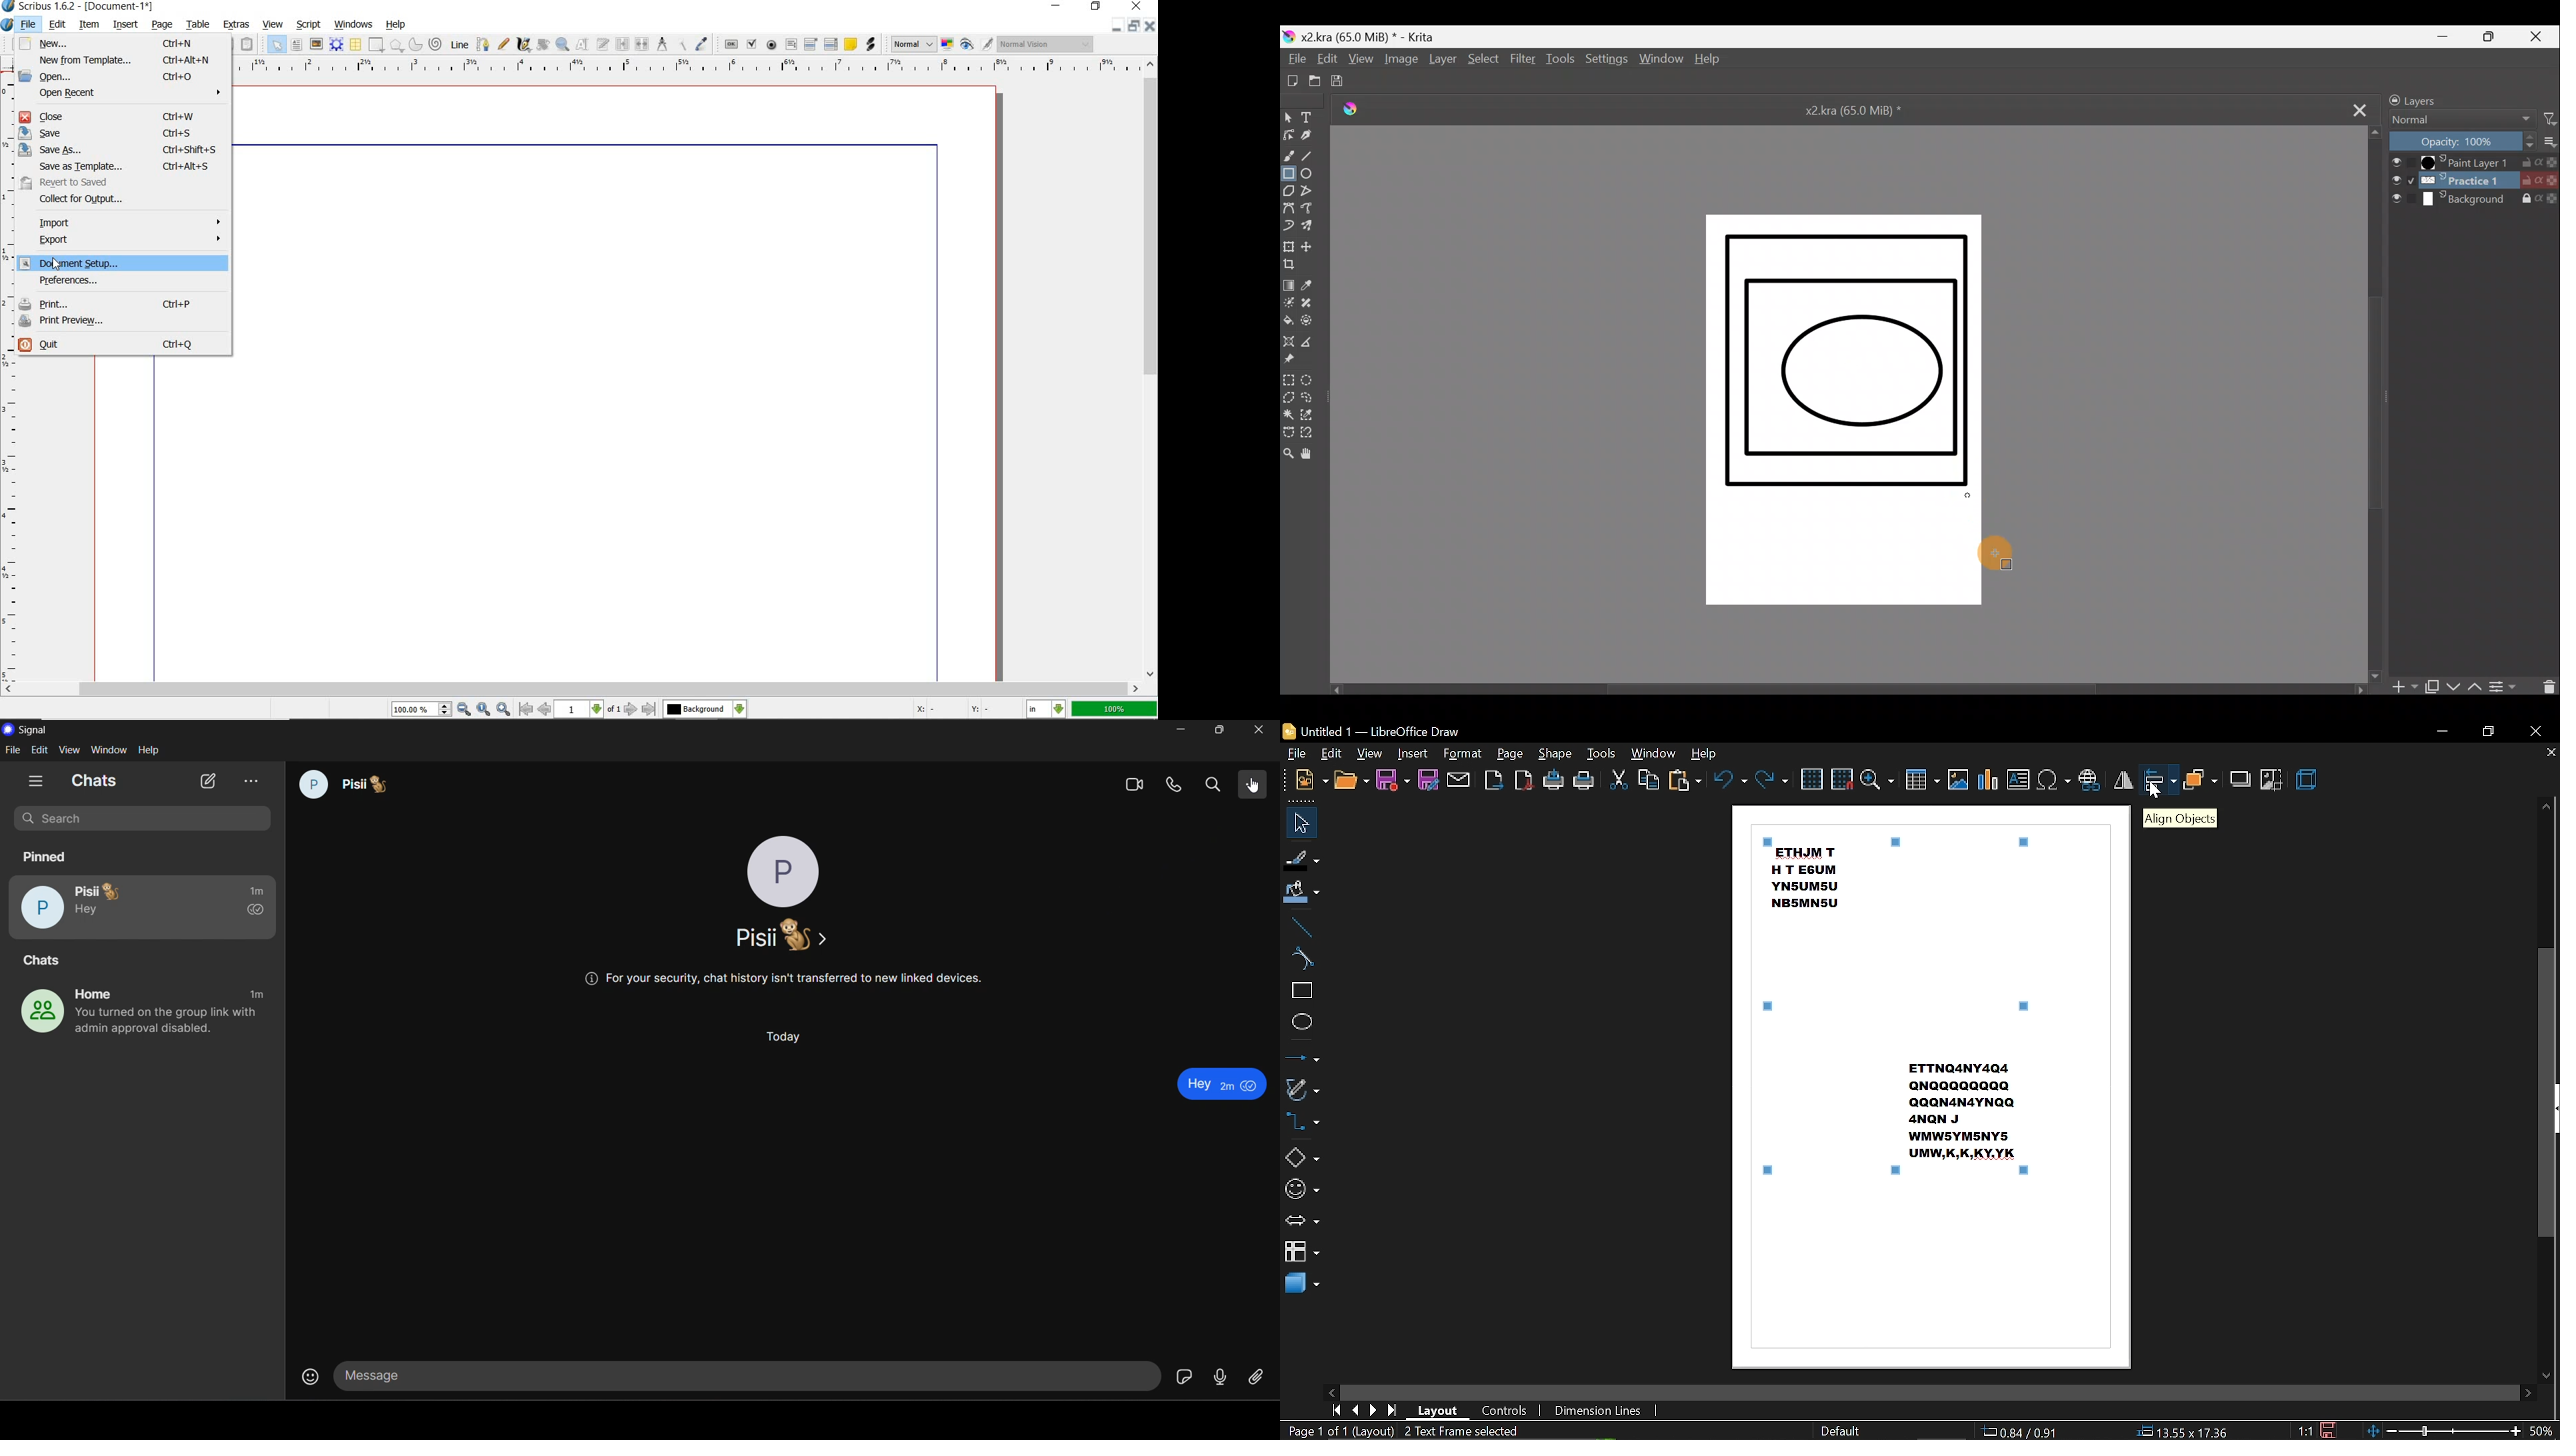 This screenshot has width=2576, height=1456. Describe the element at coordinates (603, 46) in the screenshot. I see `edit text with story editor` at that location.